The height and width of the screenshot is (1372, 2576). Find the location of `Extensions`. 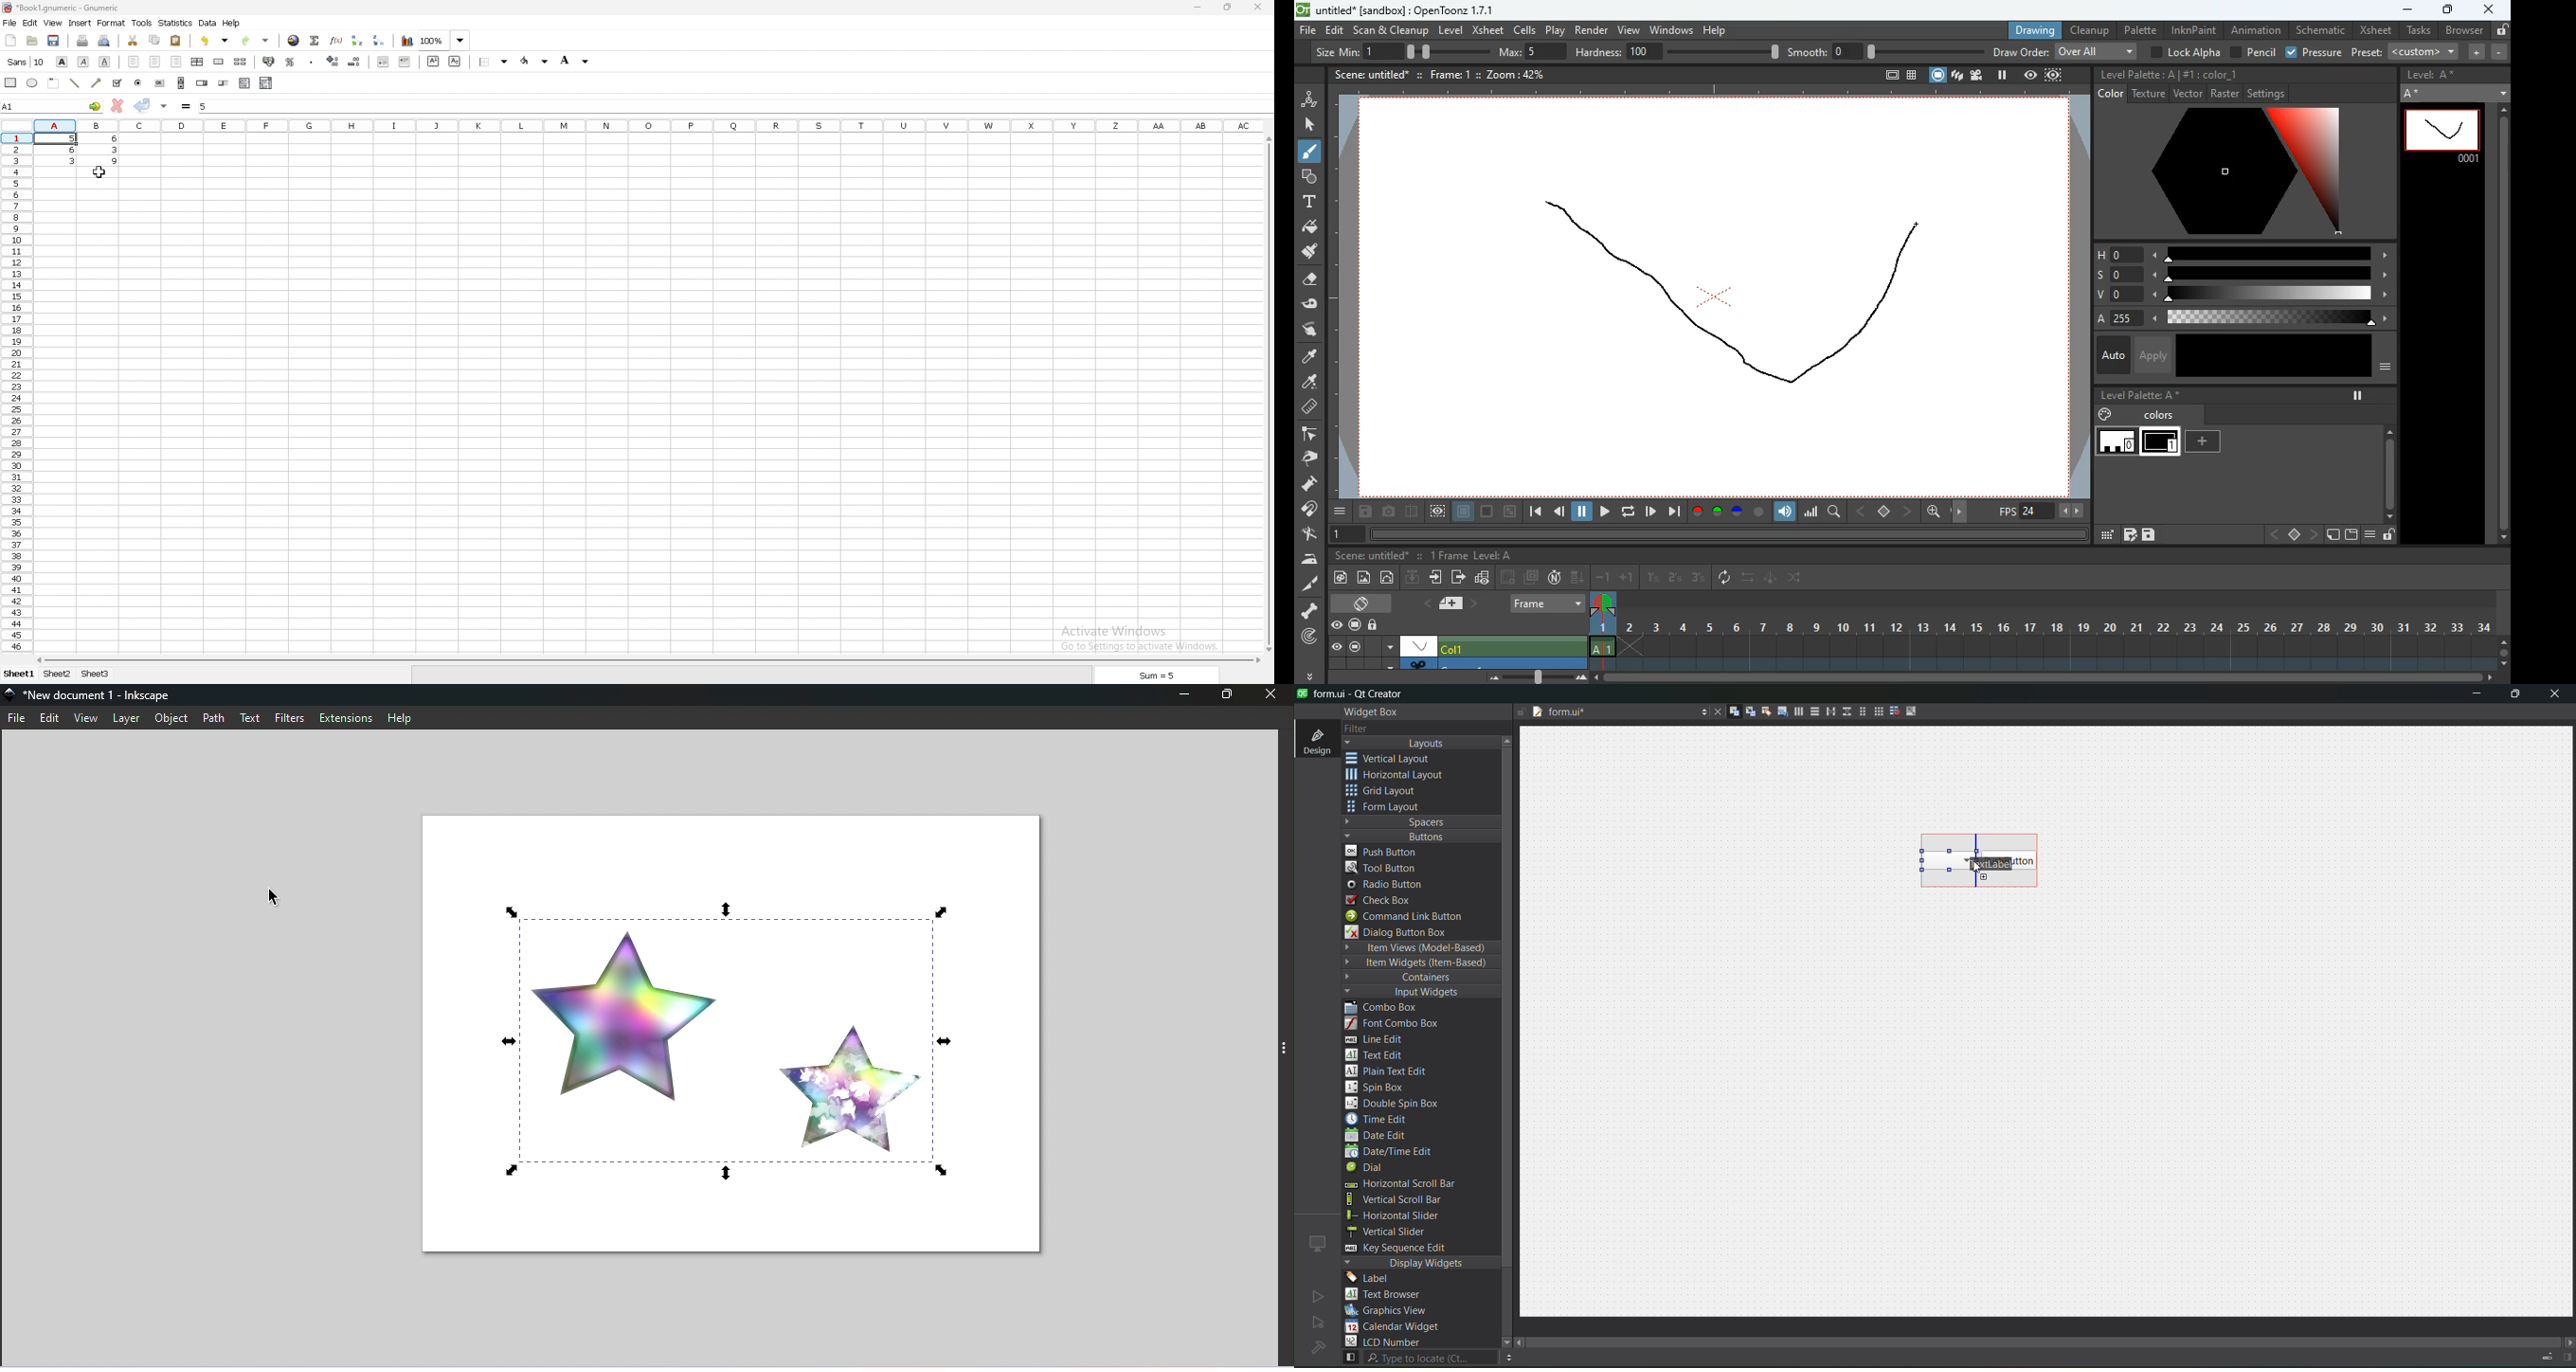

Extensions is located at coordinates (349, 717).